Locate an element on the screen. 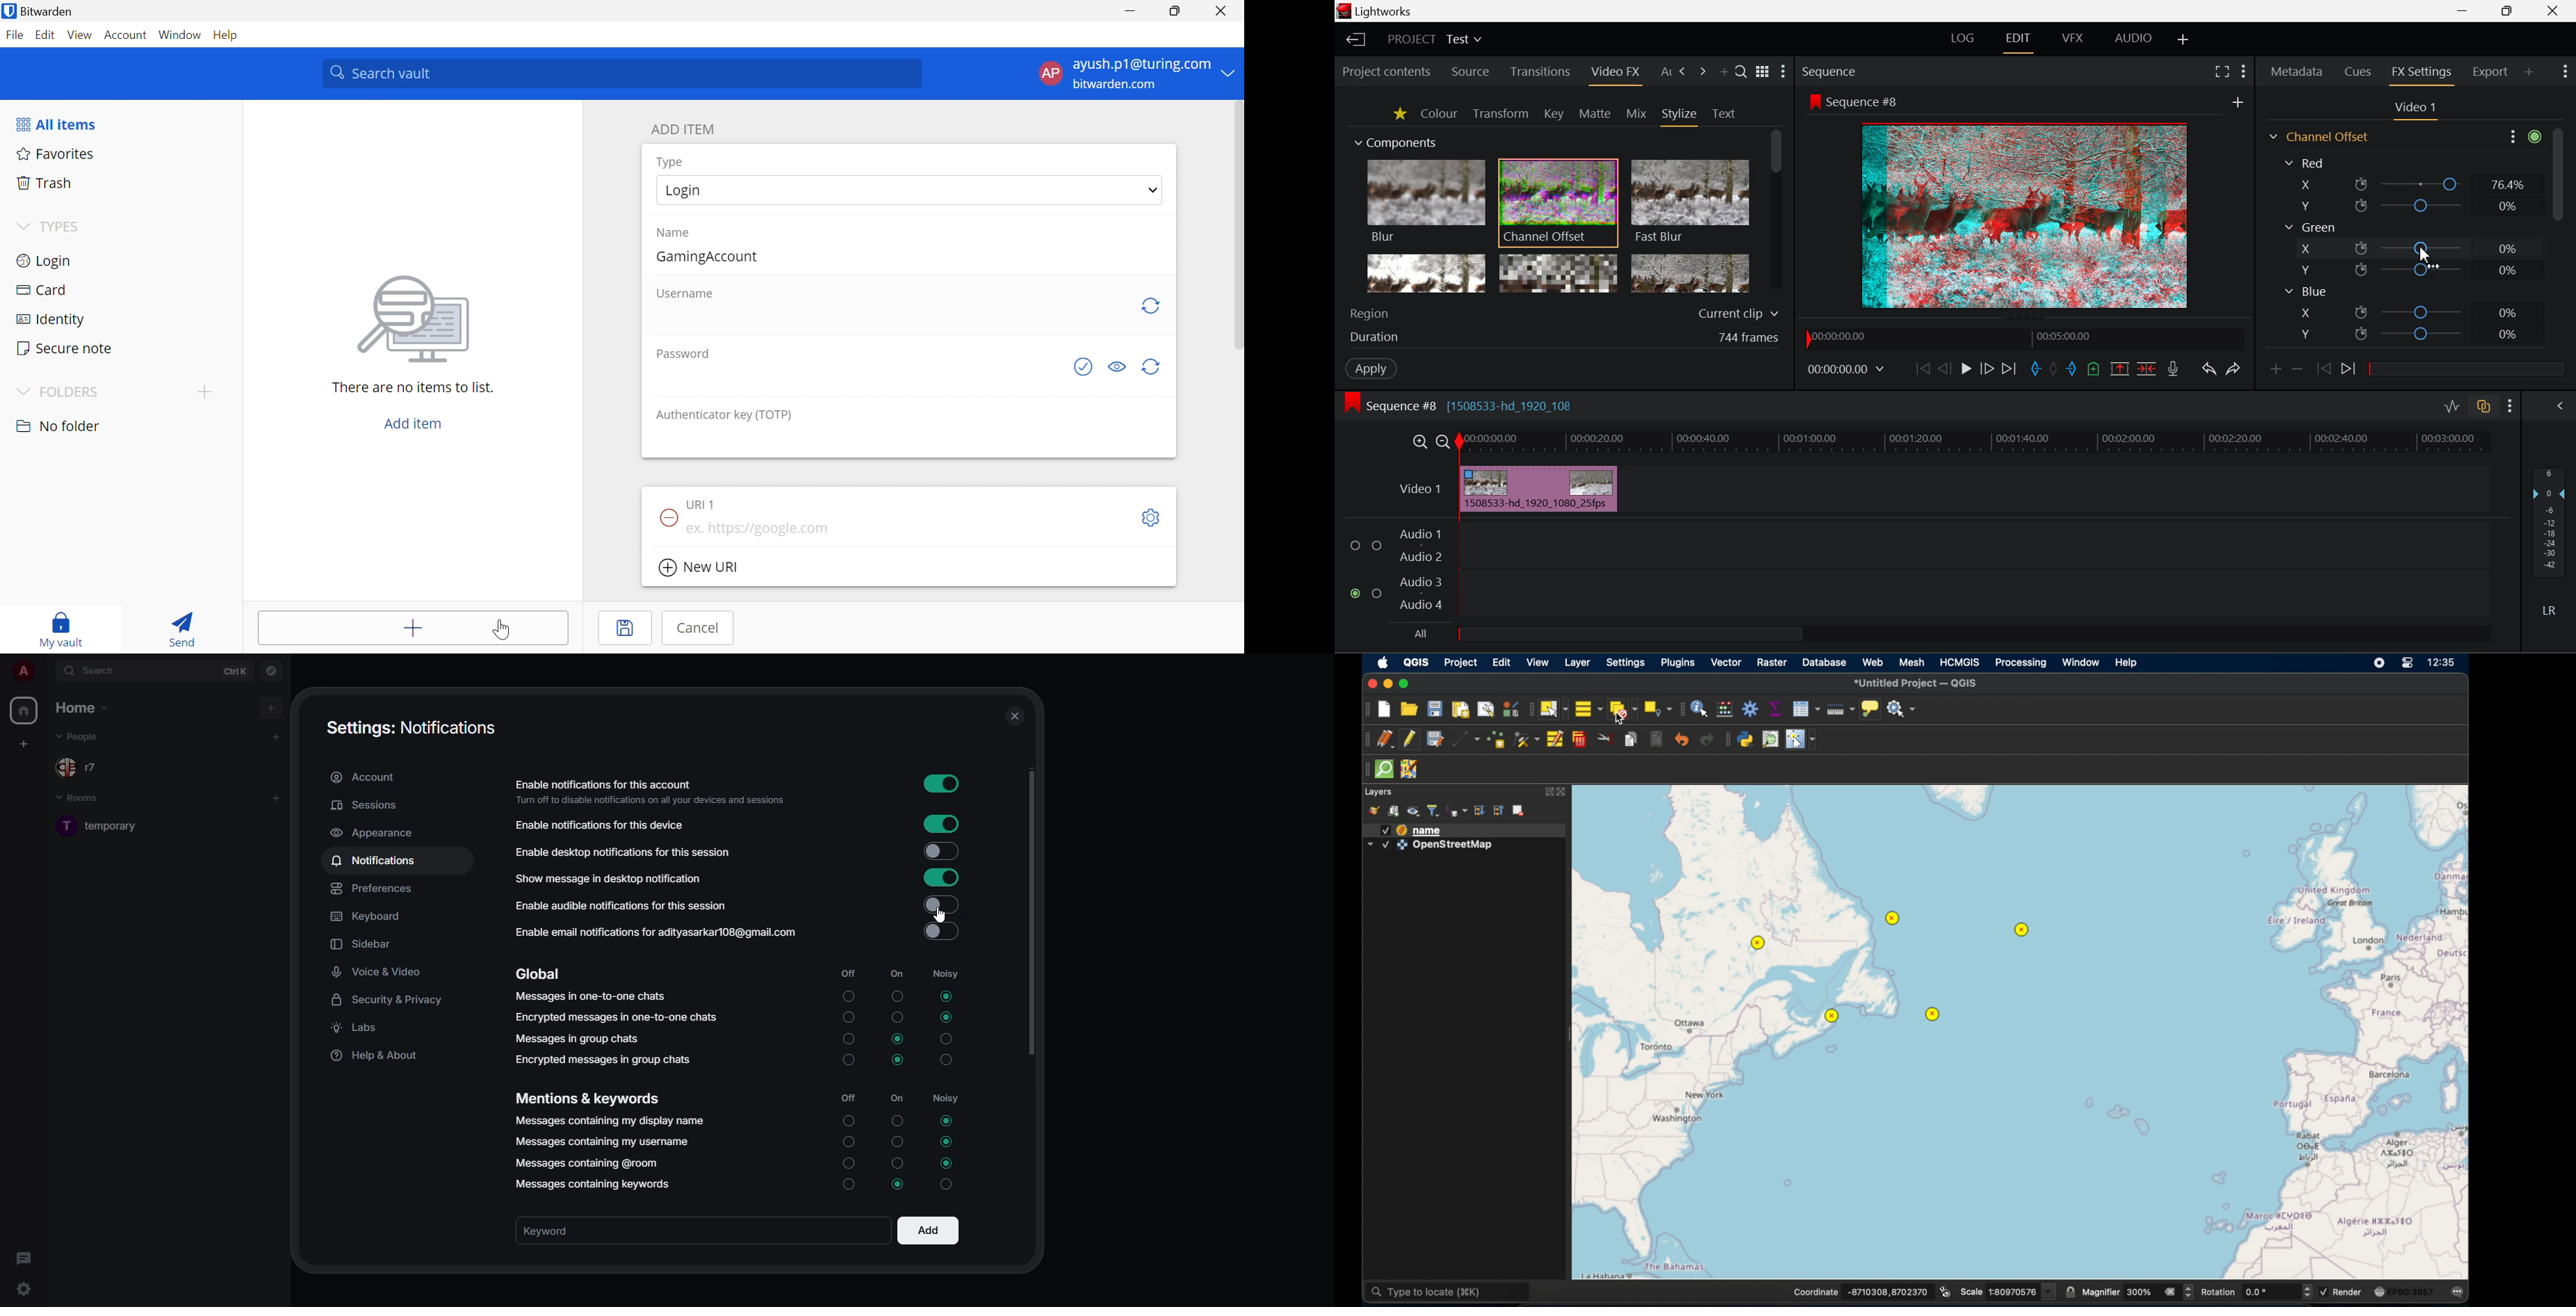 The height and width of the screenshot is (1316, 2576). Drop Down is located at coordinates (22, 226).